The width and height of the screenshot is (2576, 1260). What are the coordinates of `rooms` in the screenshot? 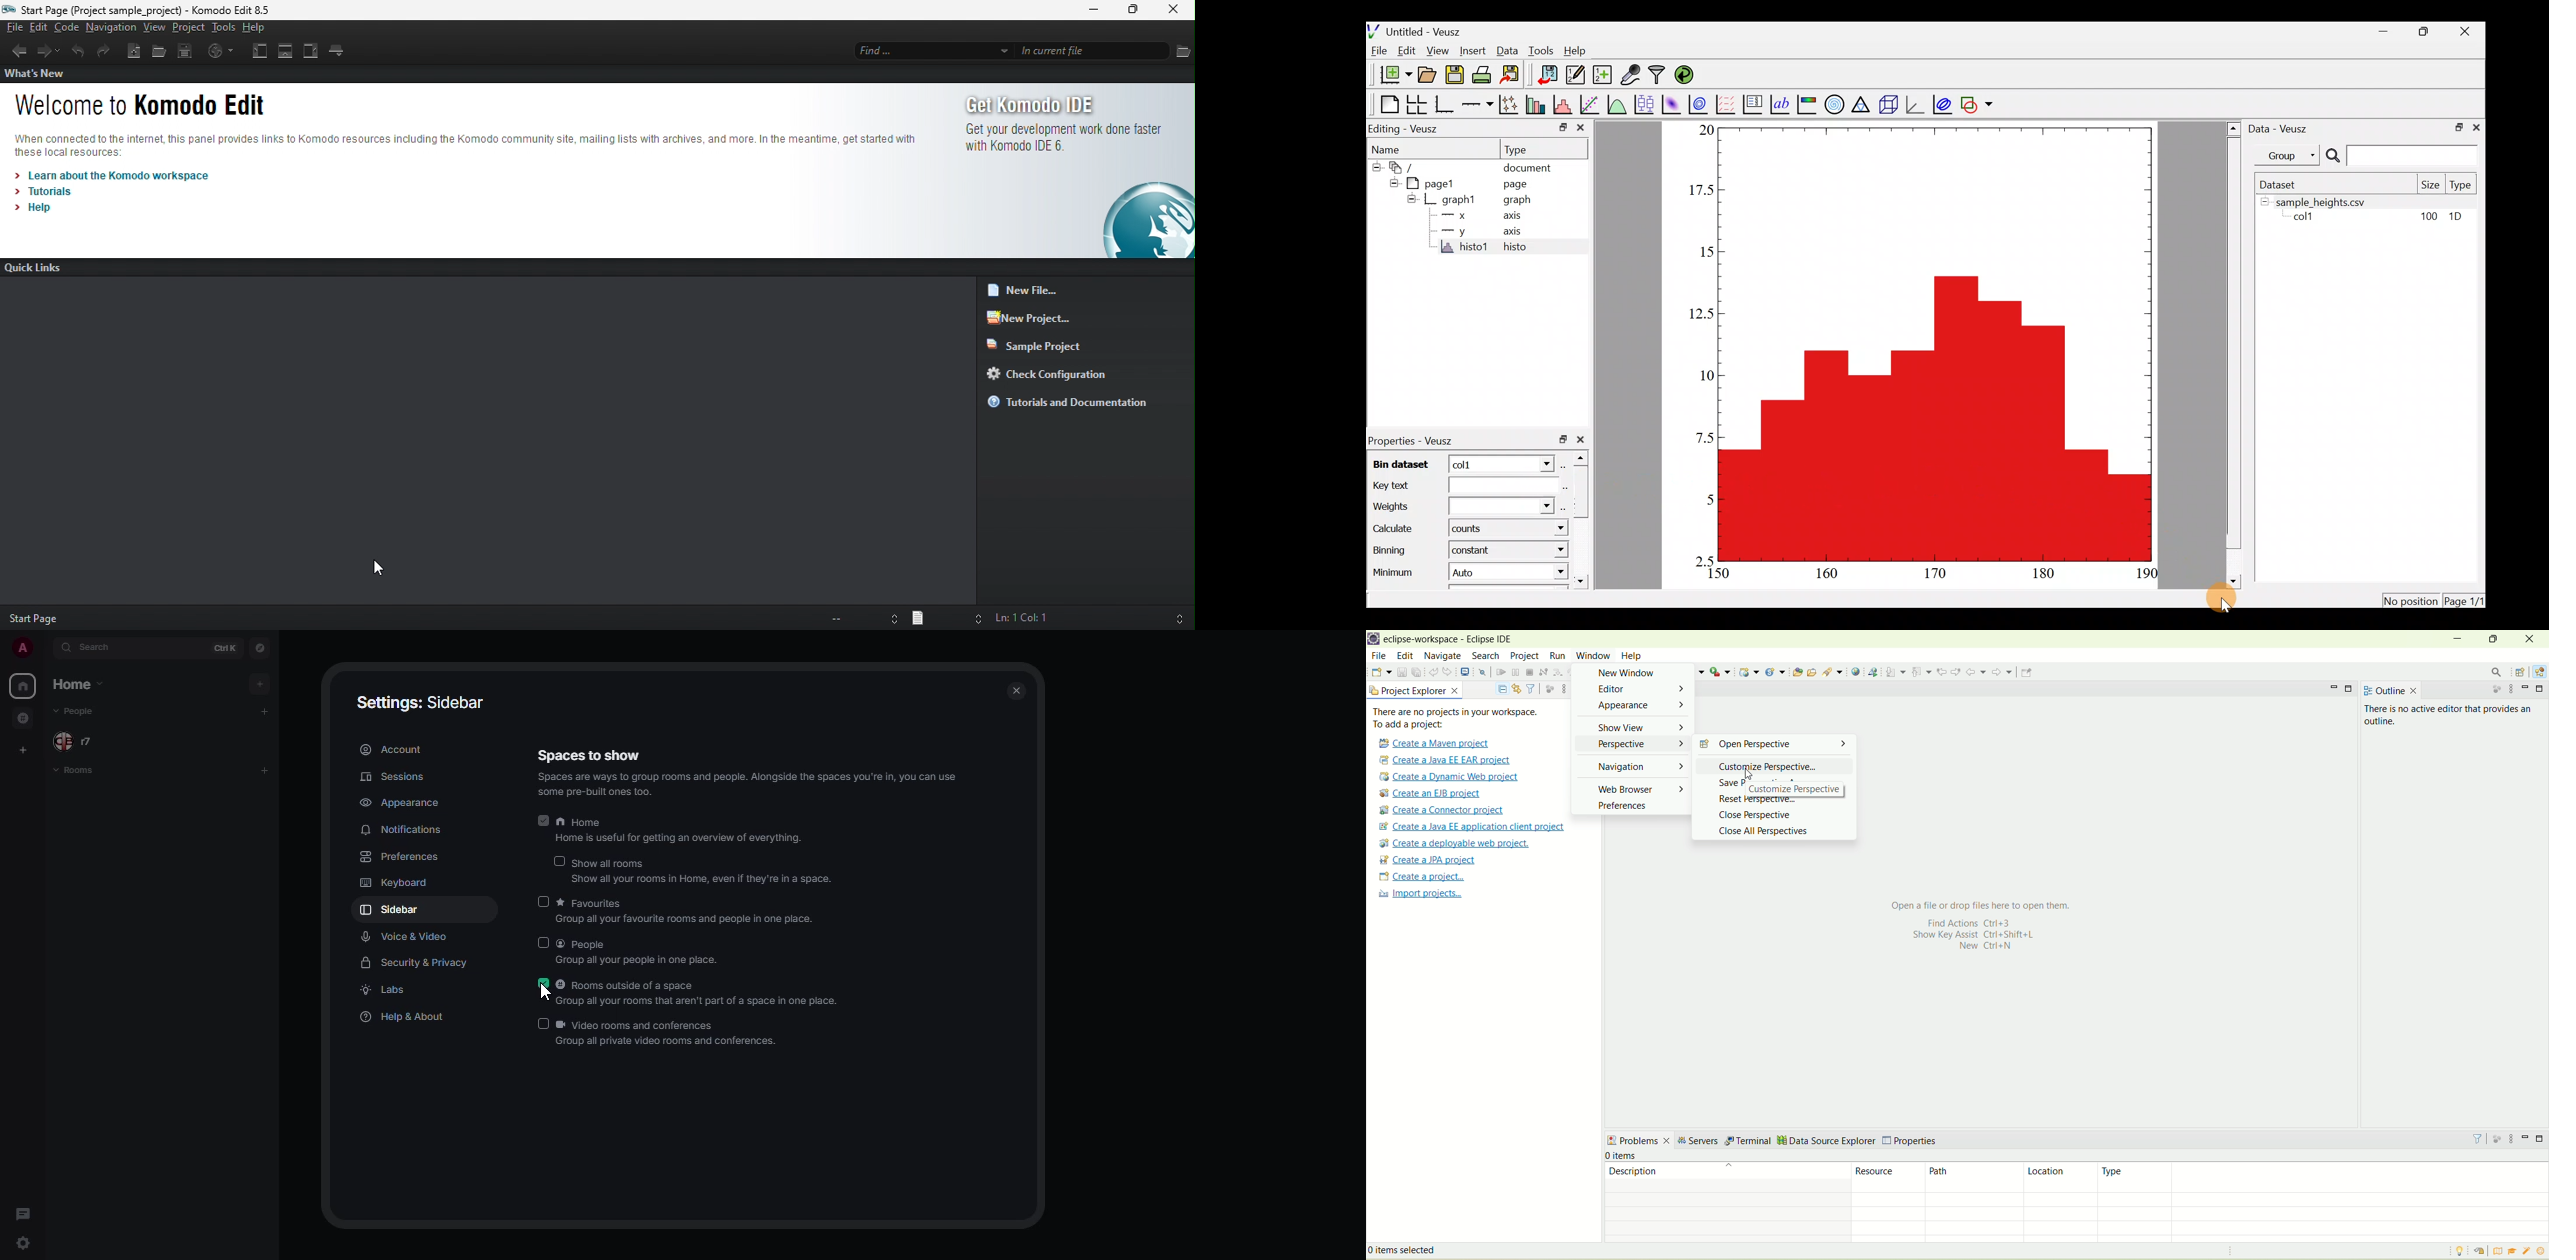 It's located at (82, 771).